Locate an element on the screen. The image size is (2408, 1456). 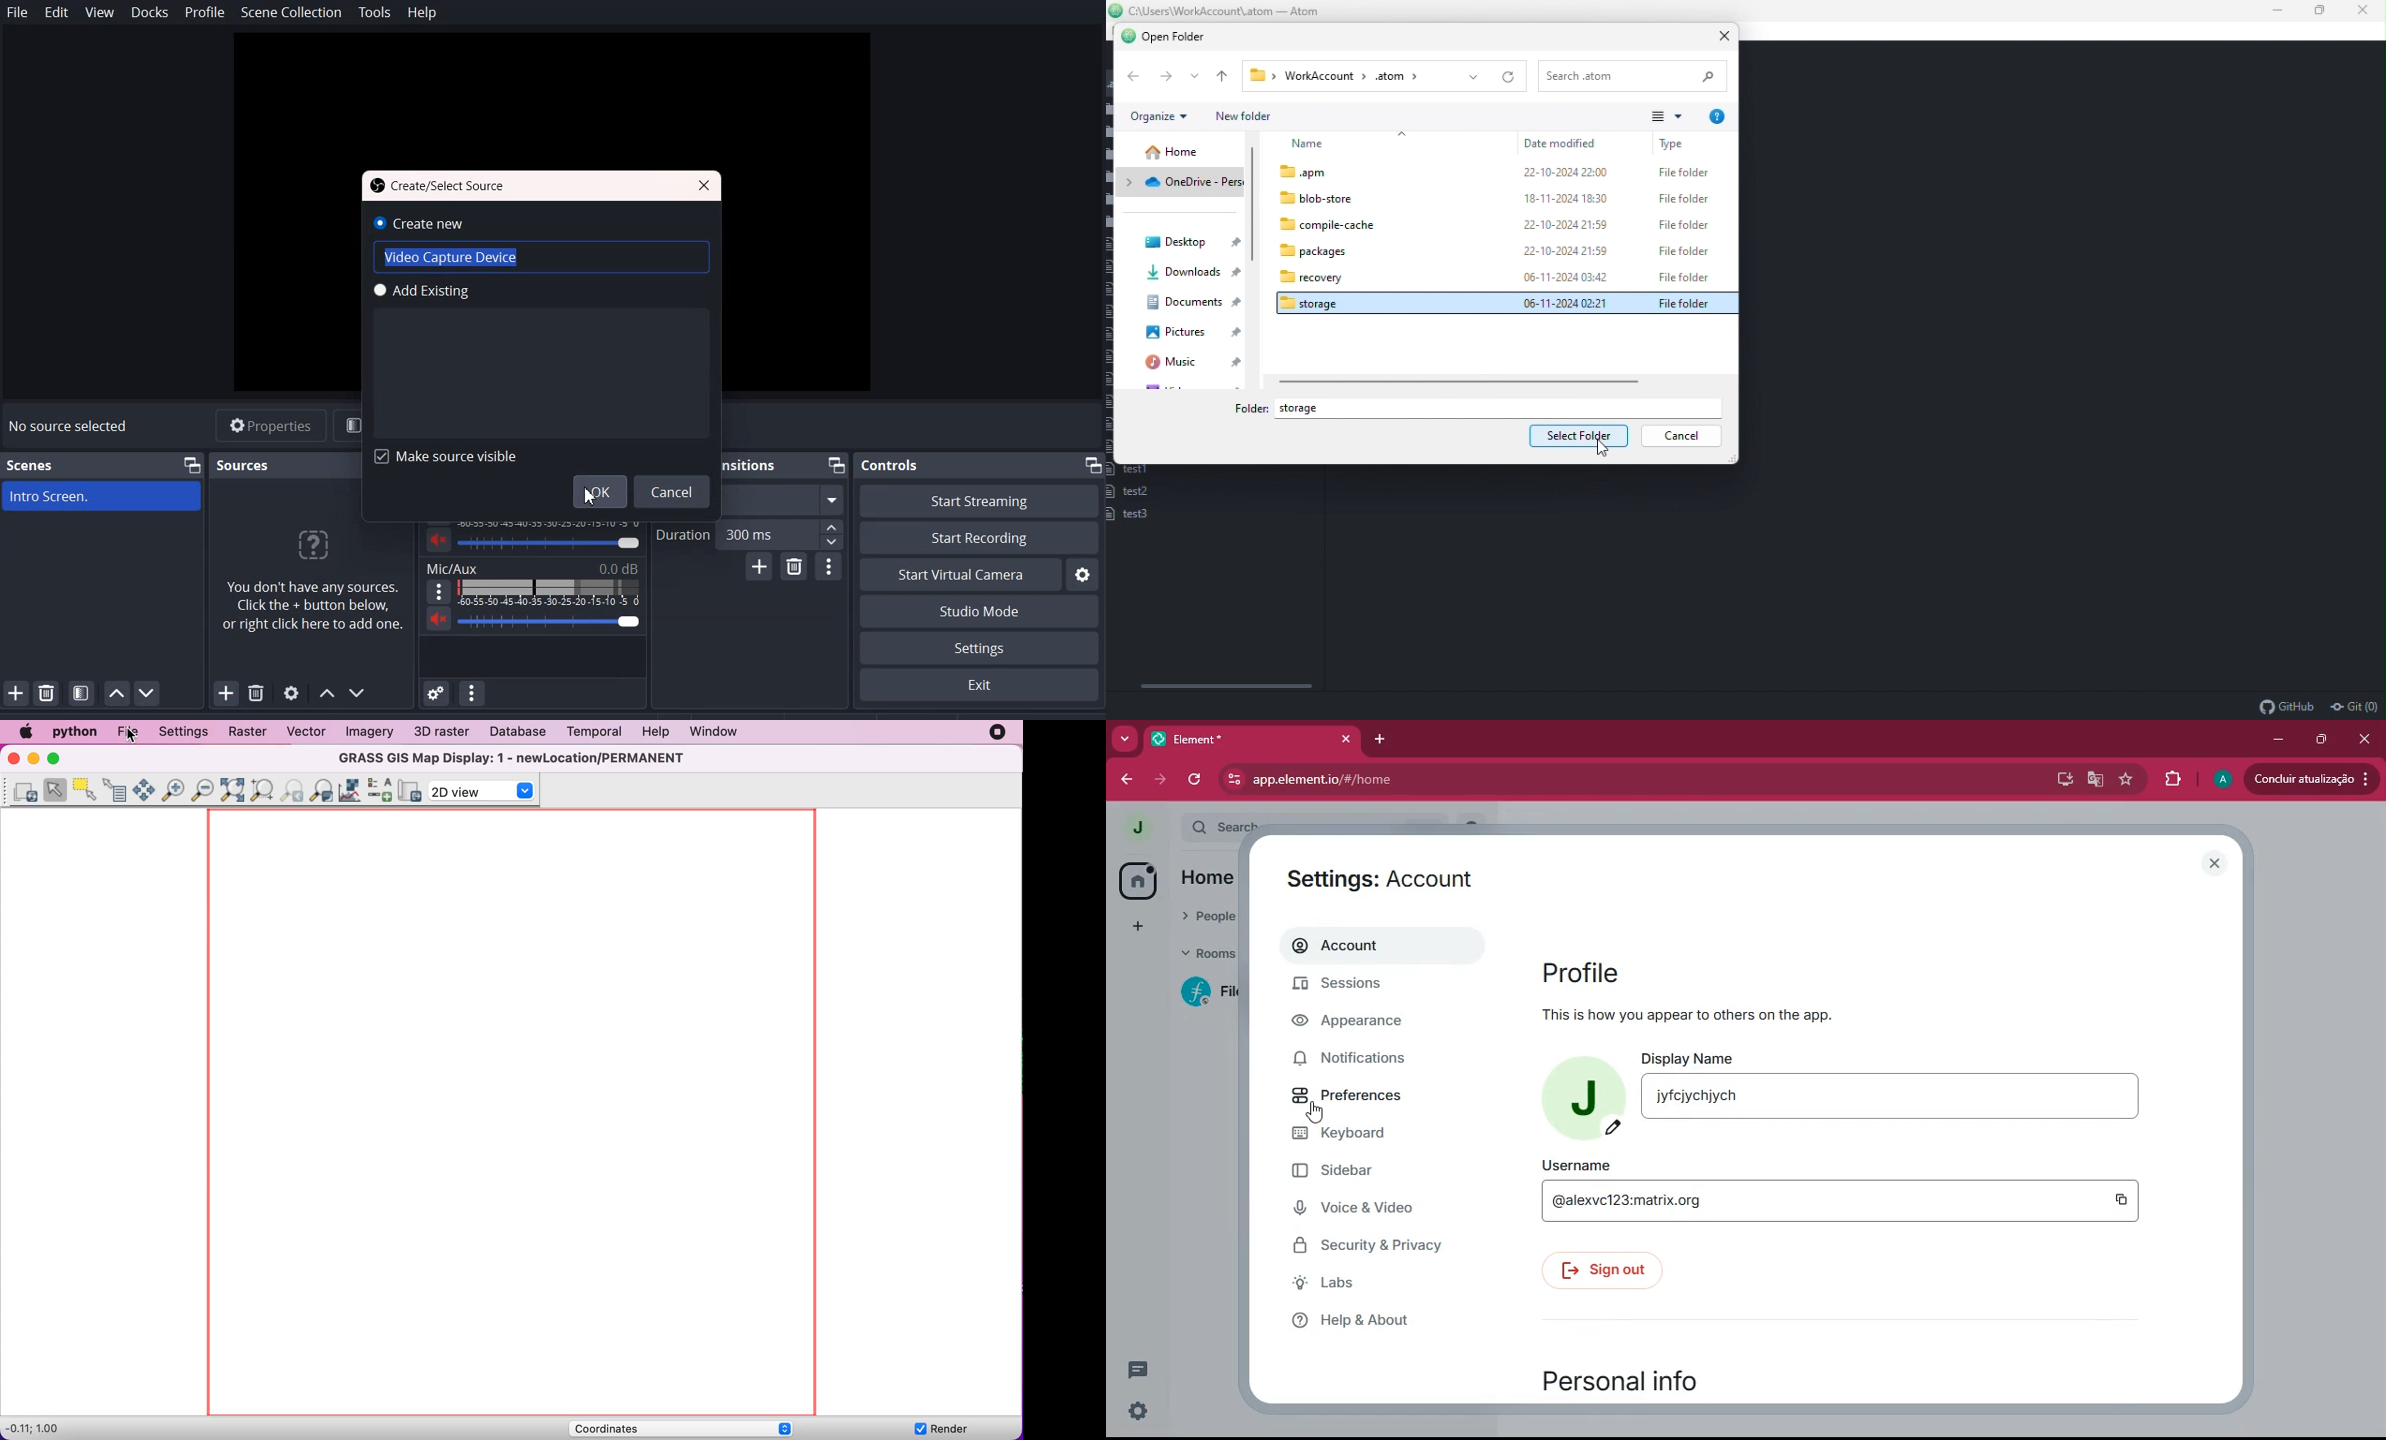
Make Source visible is located at coordinates (448, 456).